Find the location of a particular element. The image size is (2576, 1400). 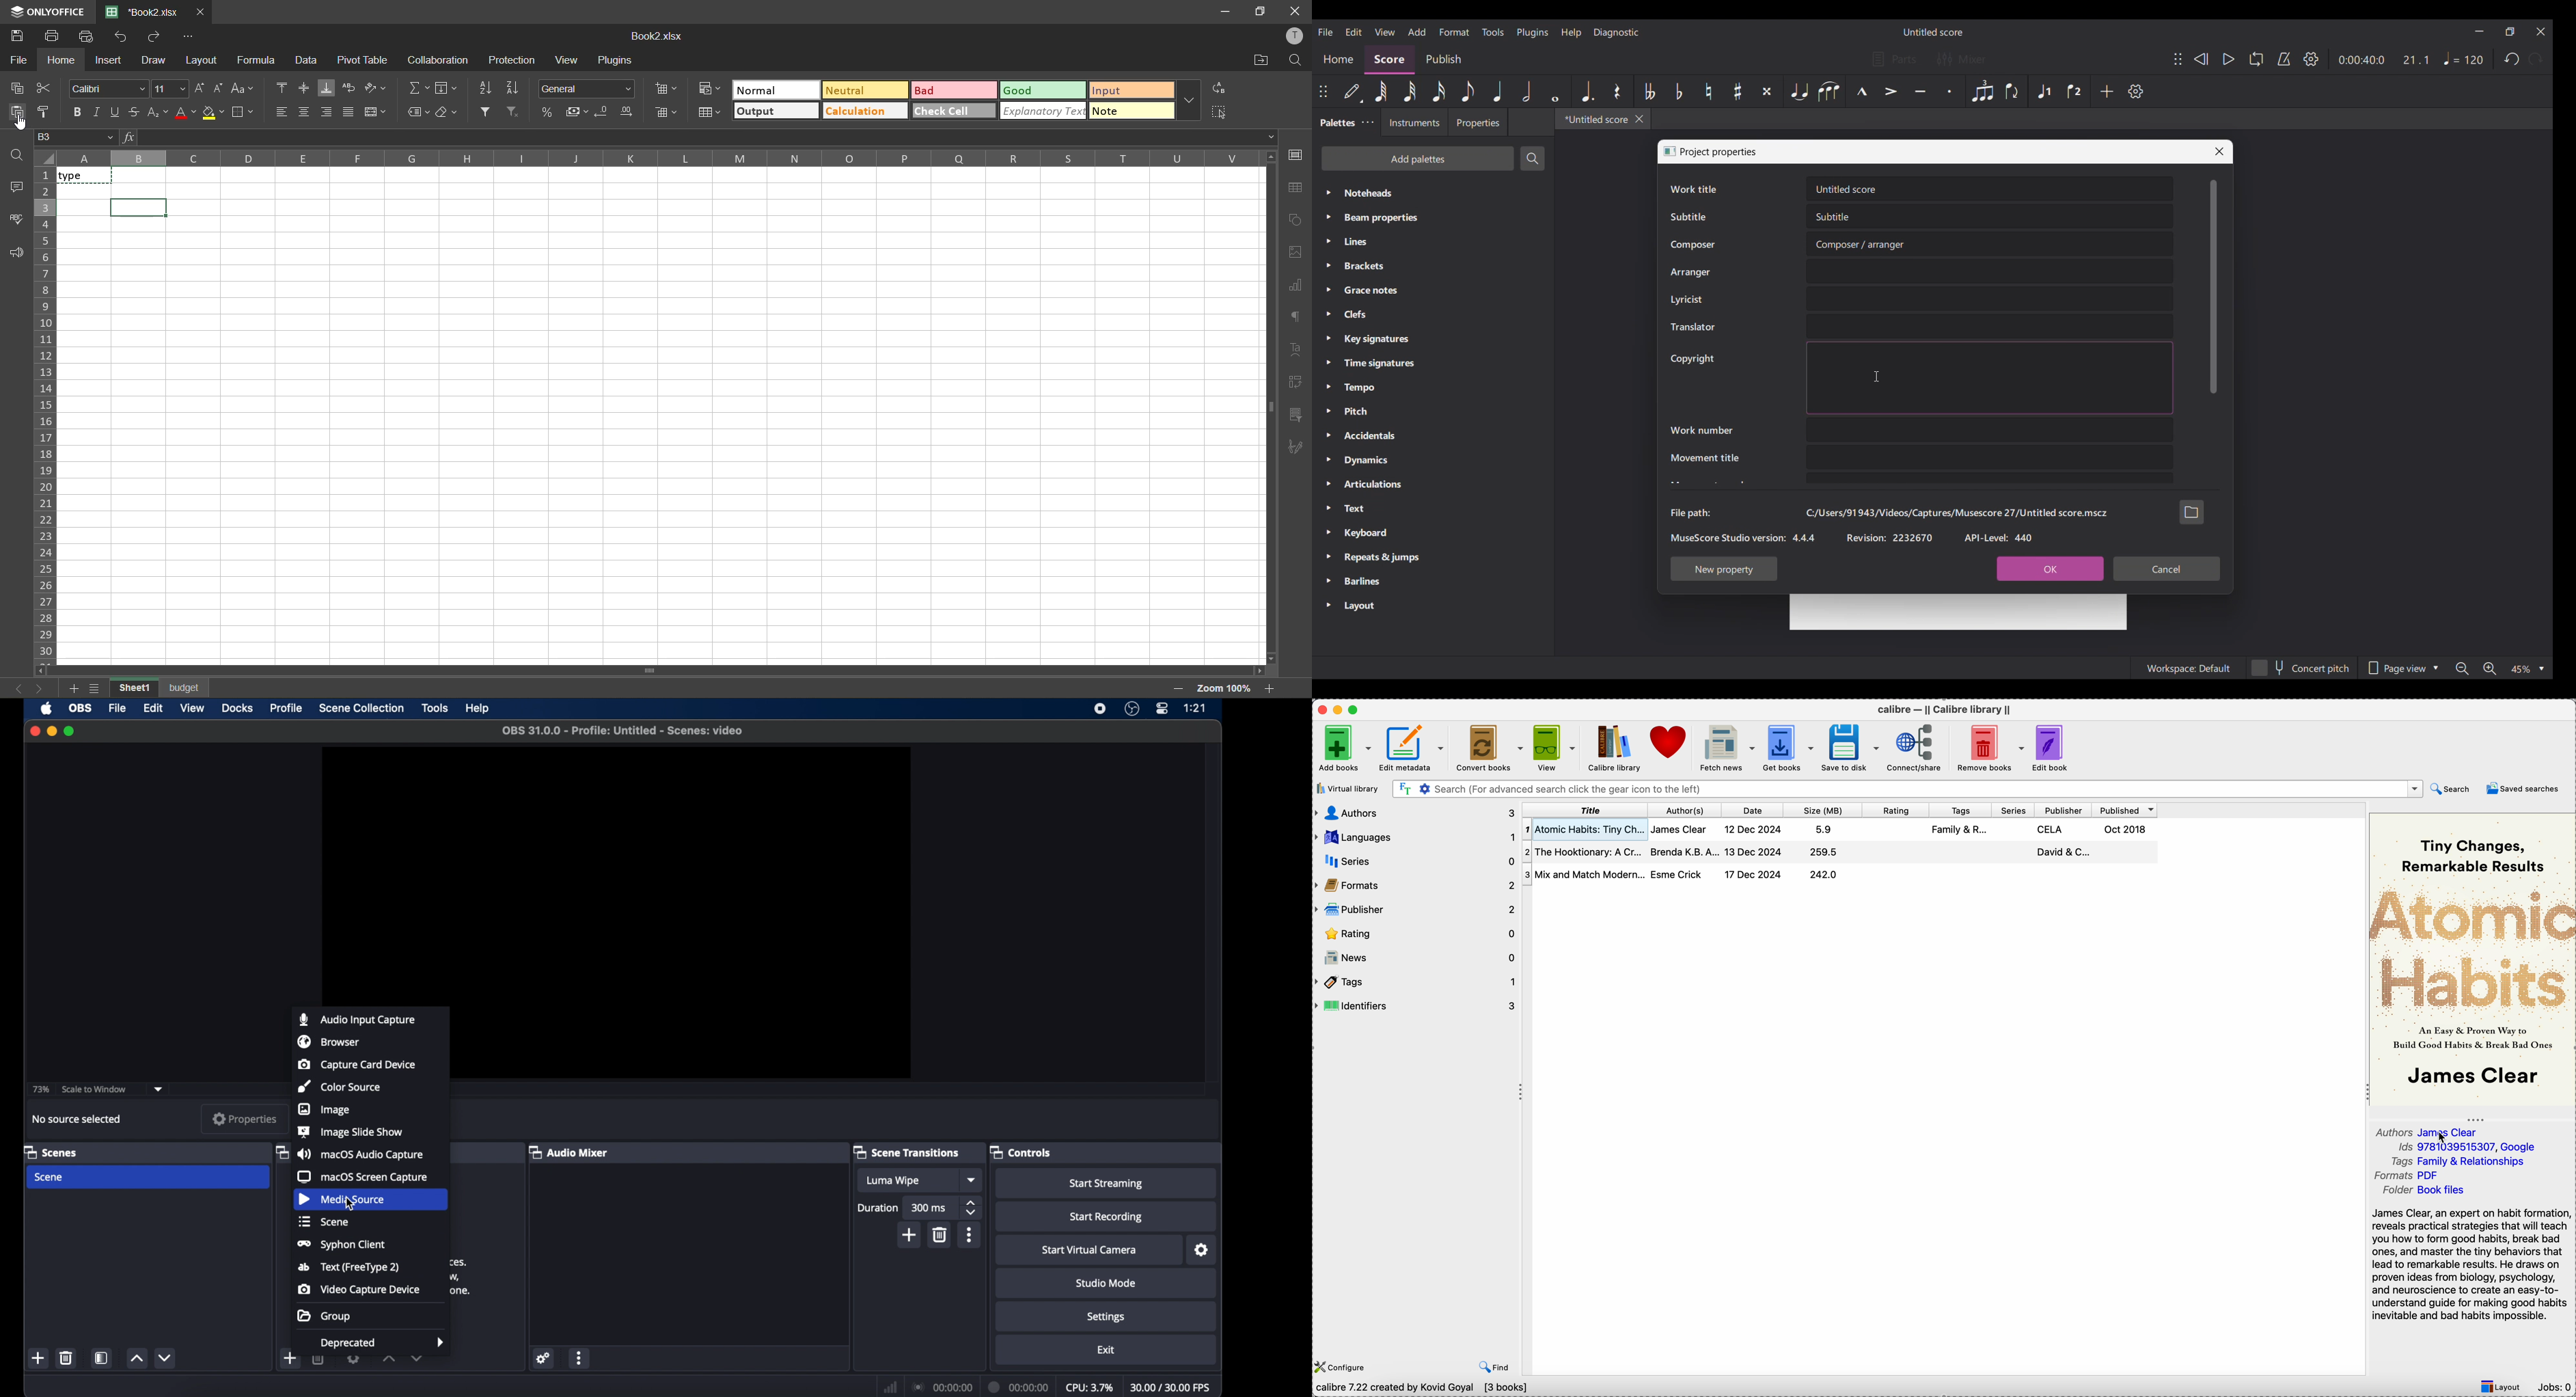

stepper buttons is located at coordinates (972, 1208).